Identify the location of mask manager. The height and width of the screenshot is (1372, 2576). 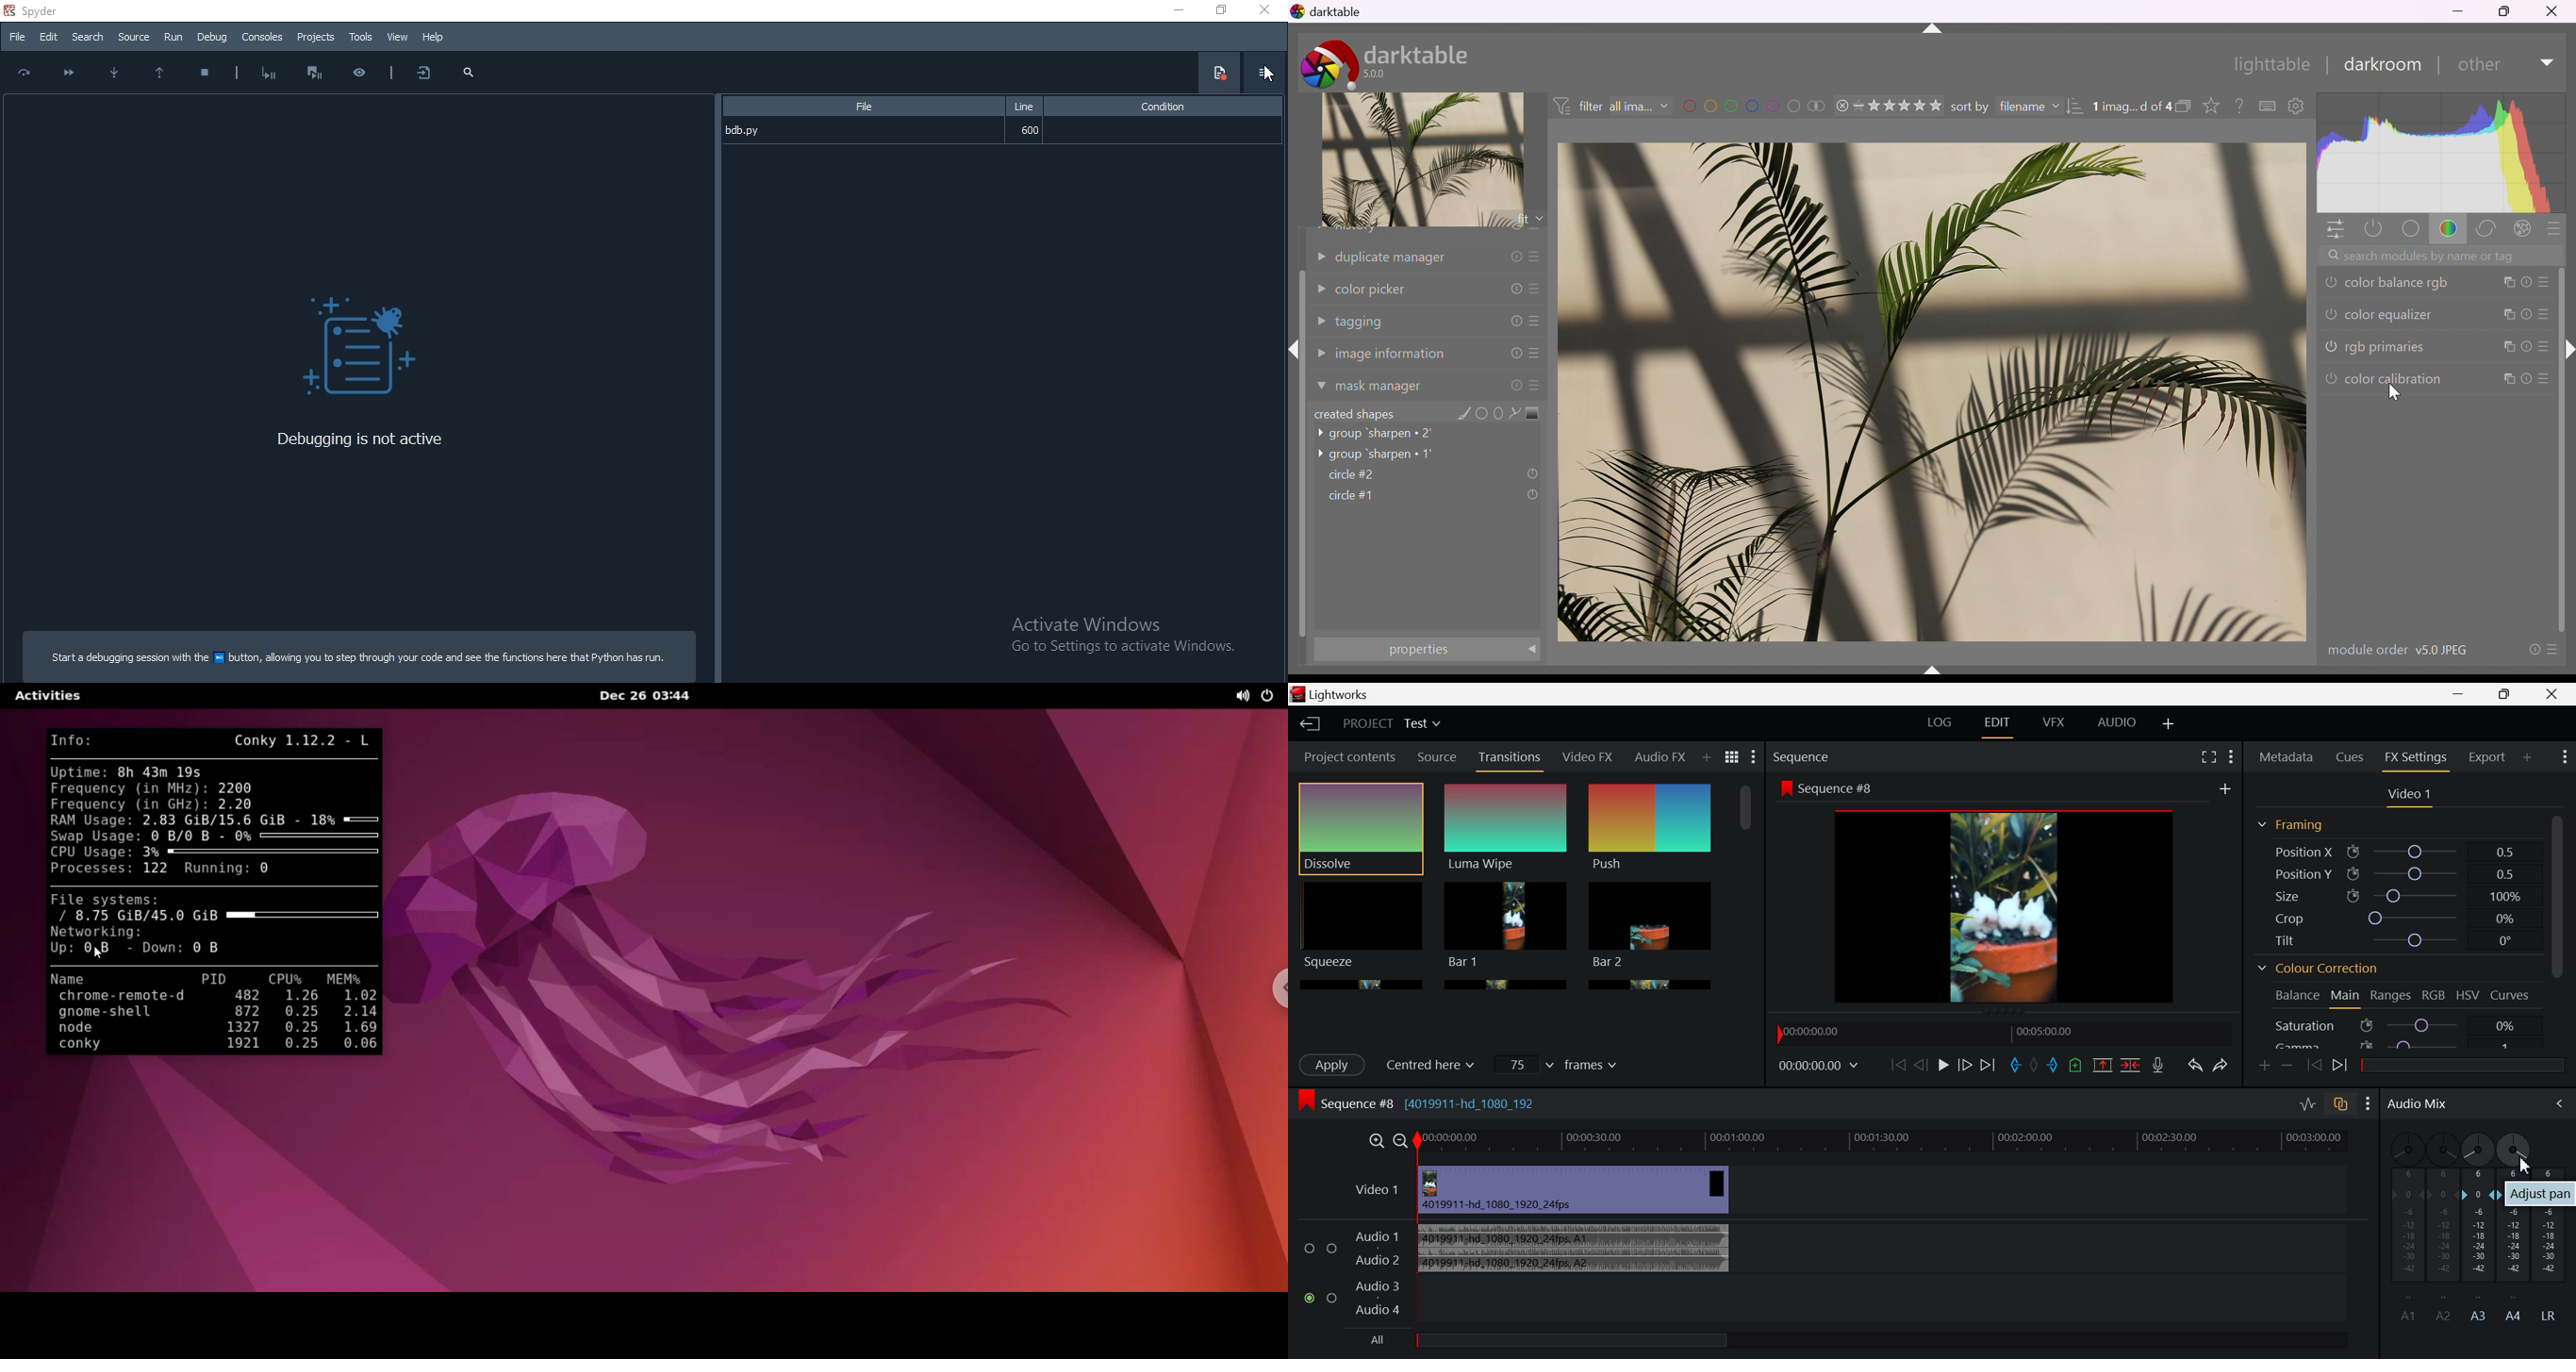
(1428, 388).